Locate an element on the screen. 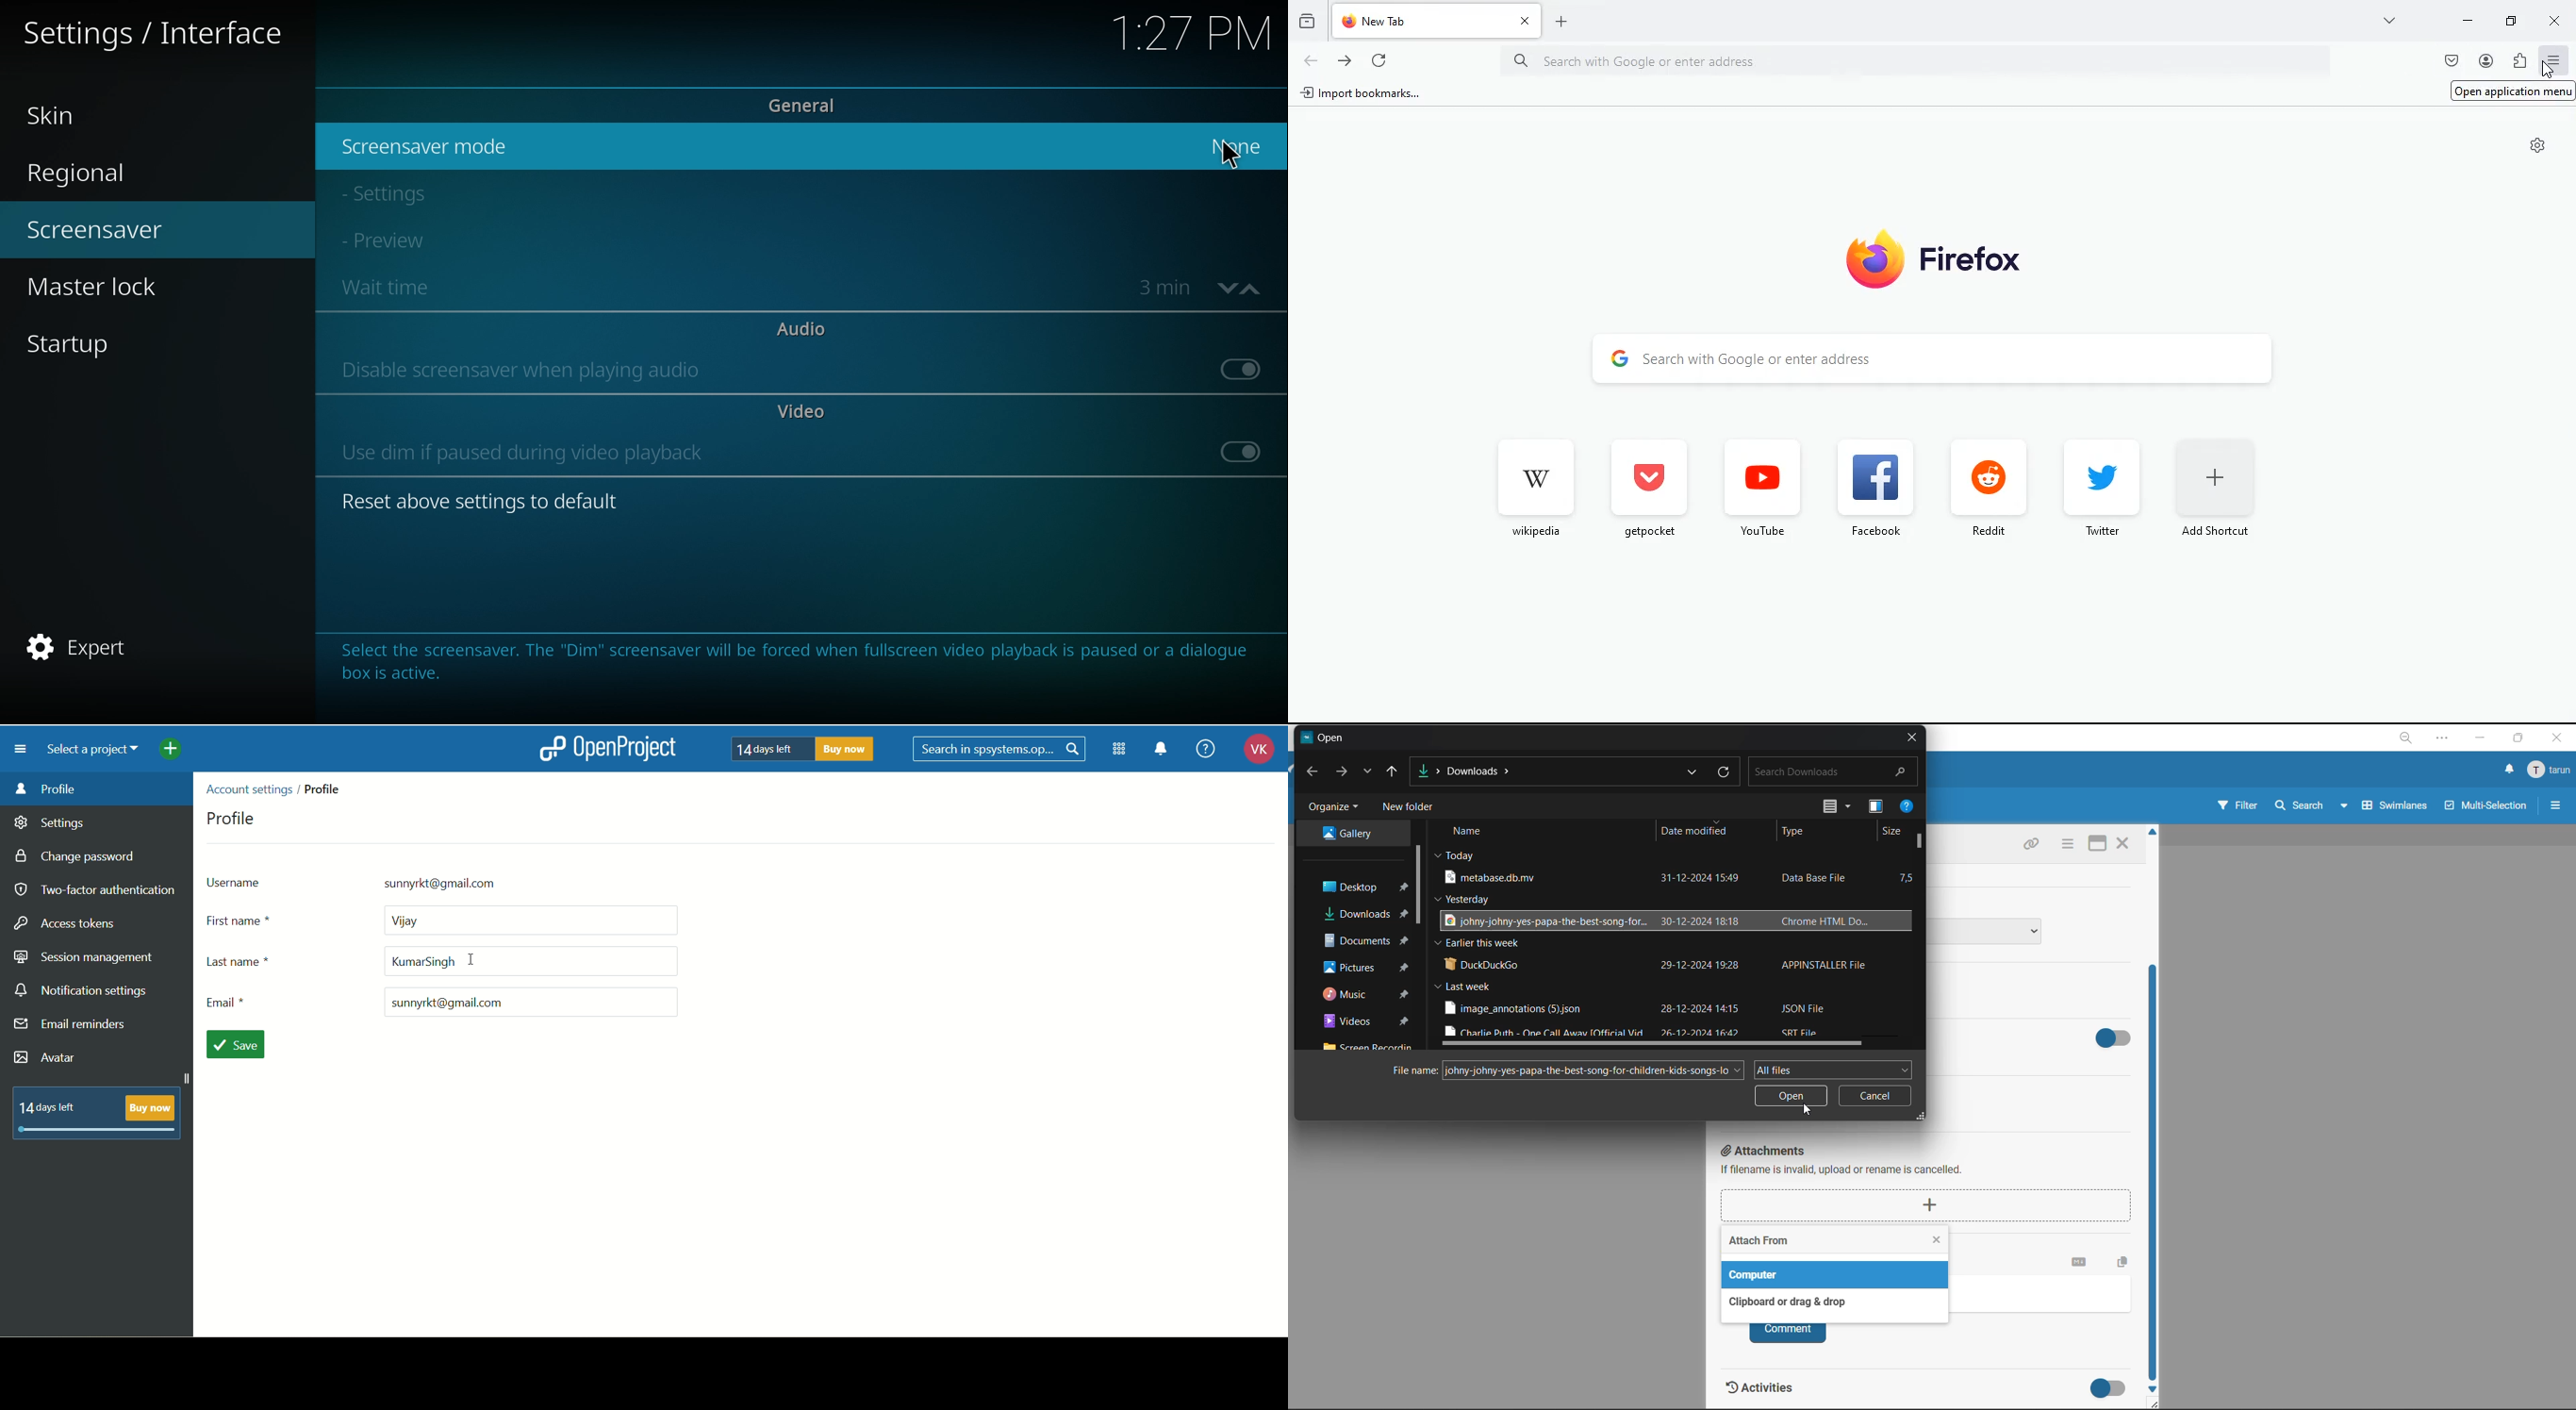  maximize is located at coordinates (2518, 739).